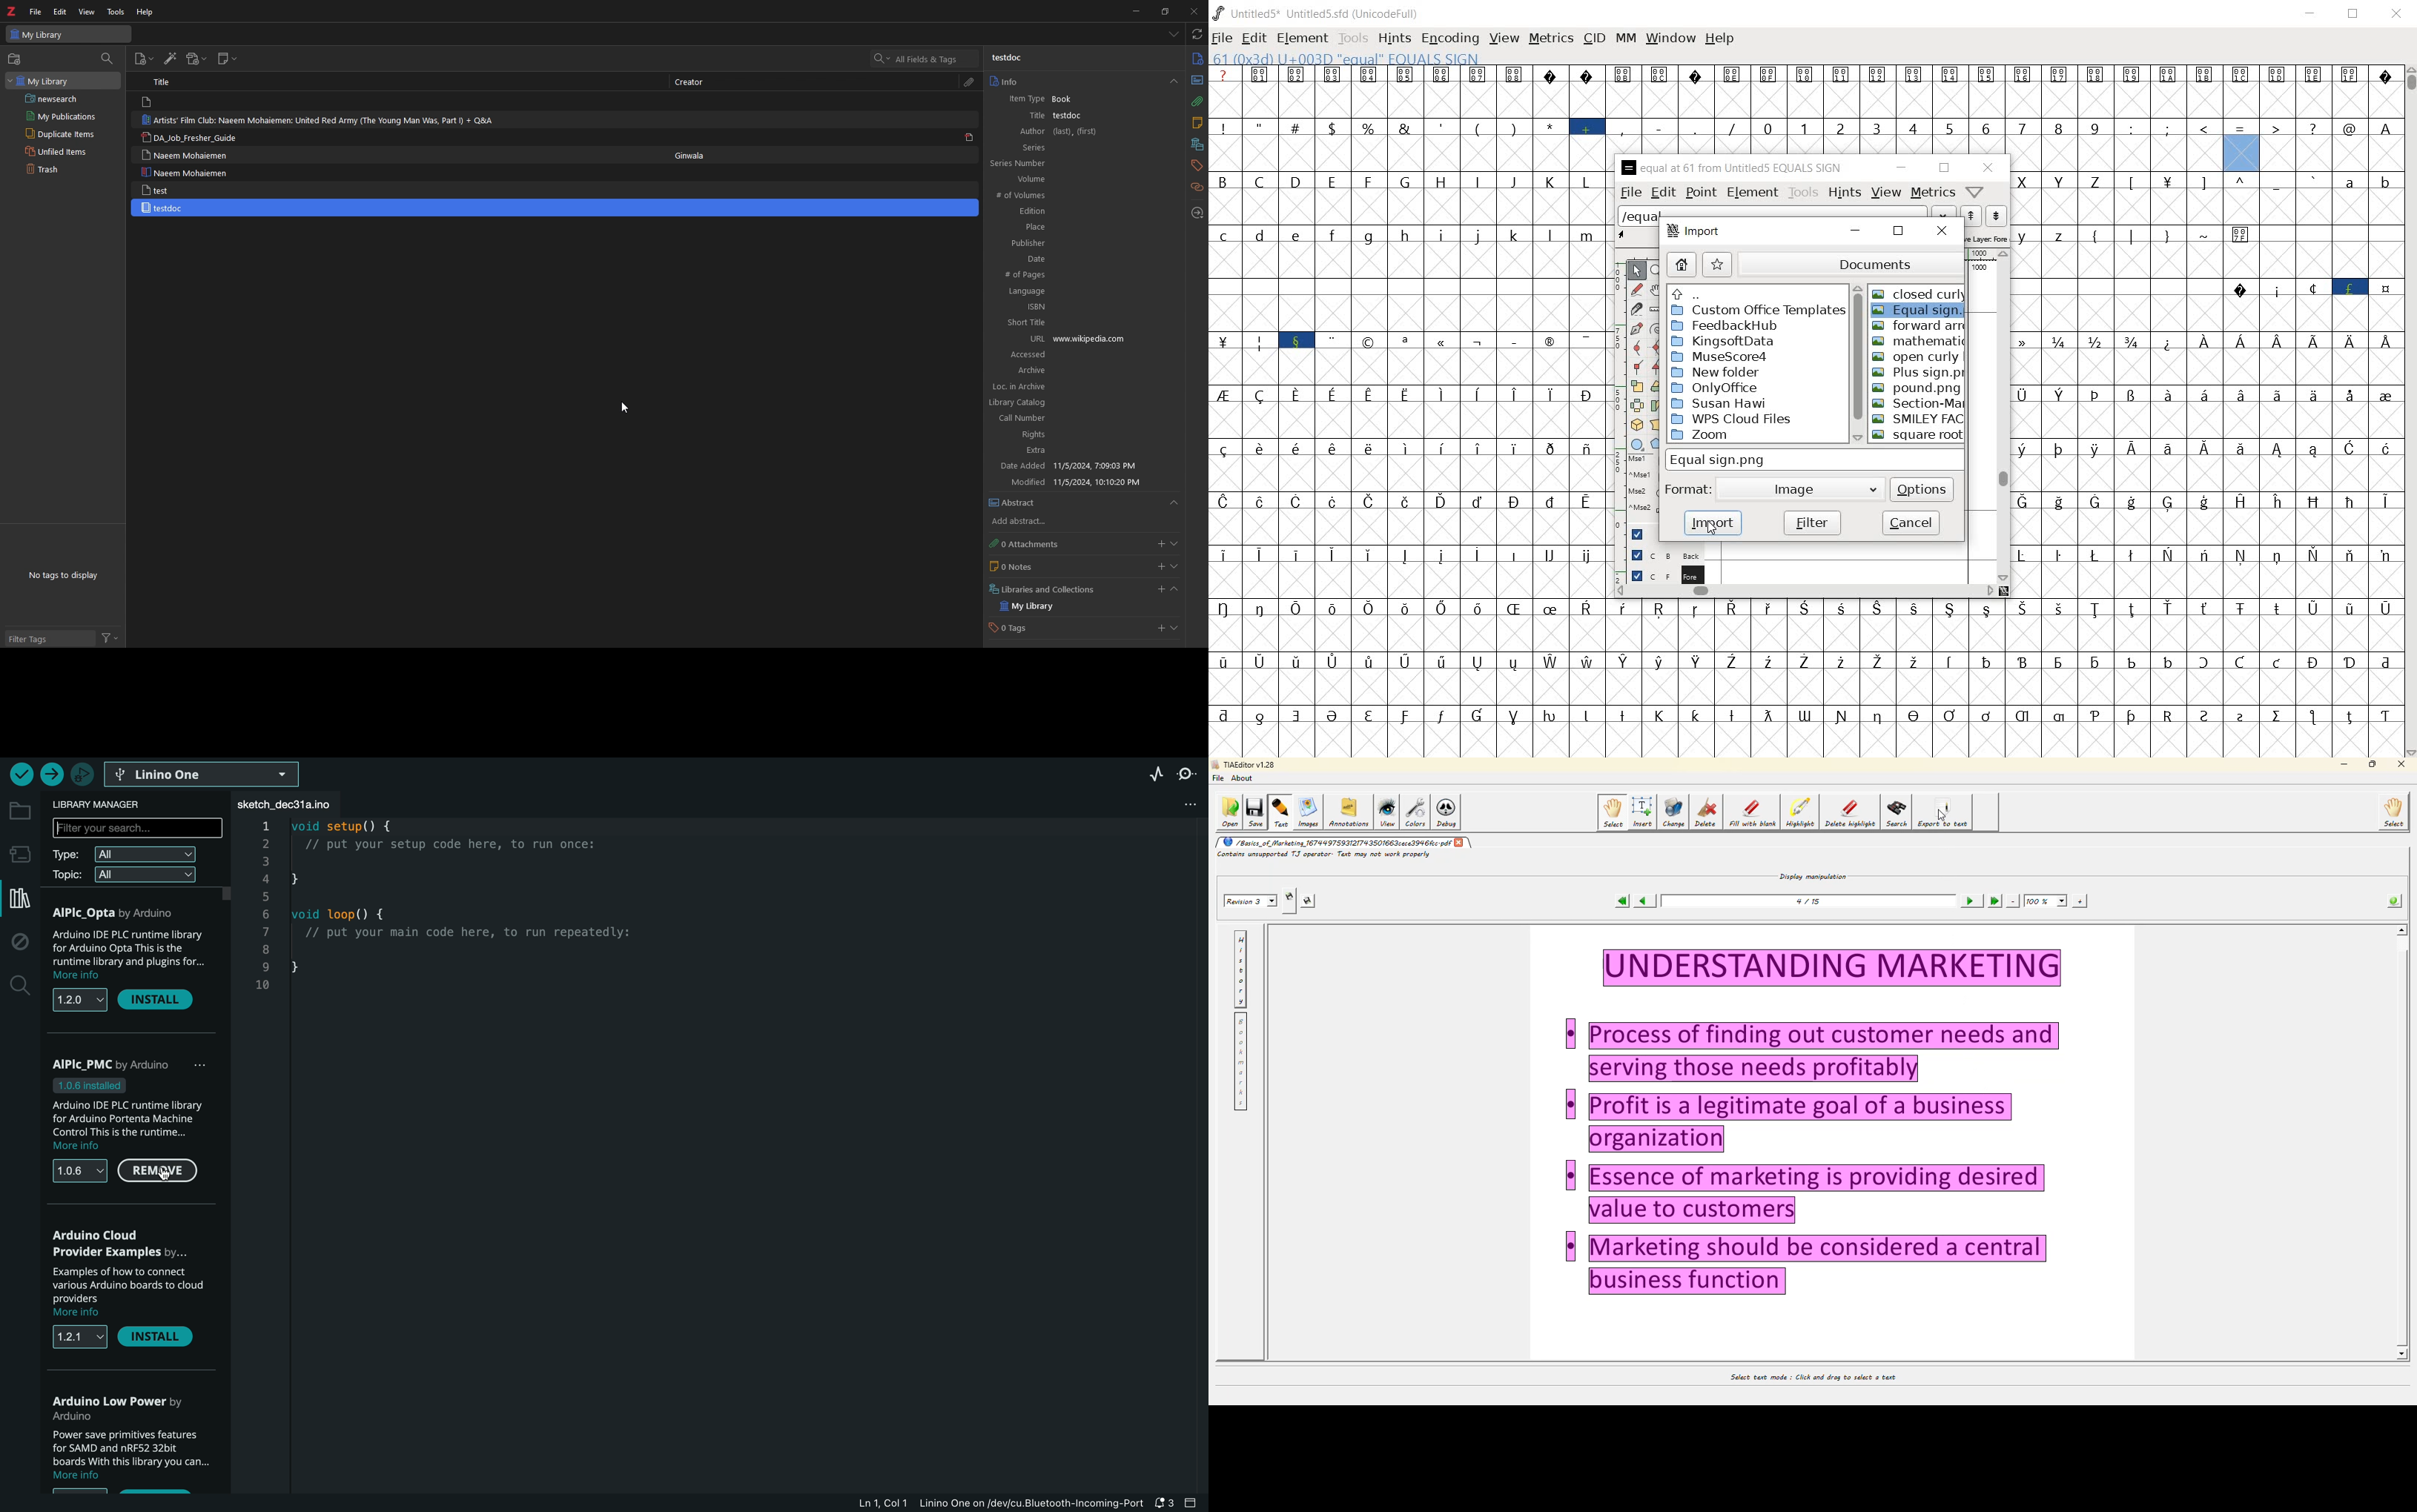  What do you see at coordinates (1724, 404) in the screenshot?
I see `SUSAN HAWI` at bounding box center [1724, 404].